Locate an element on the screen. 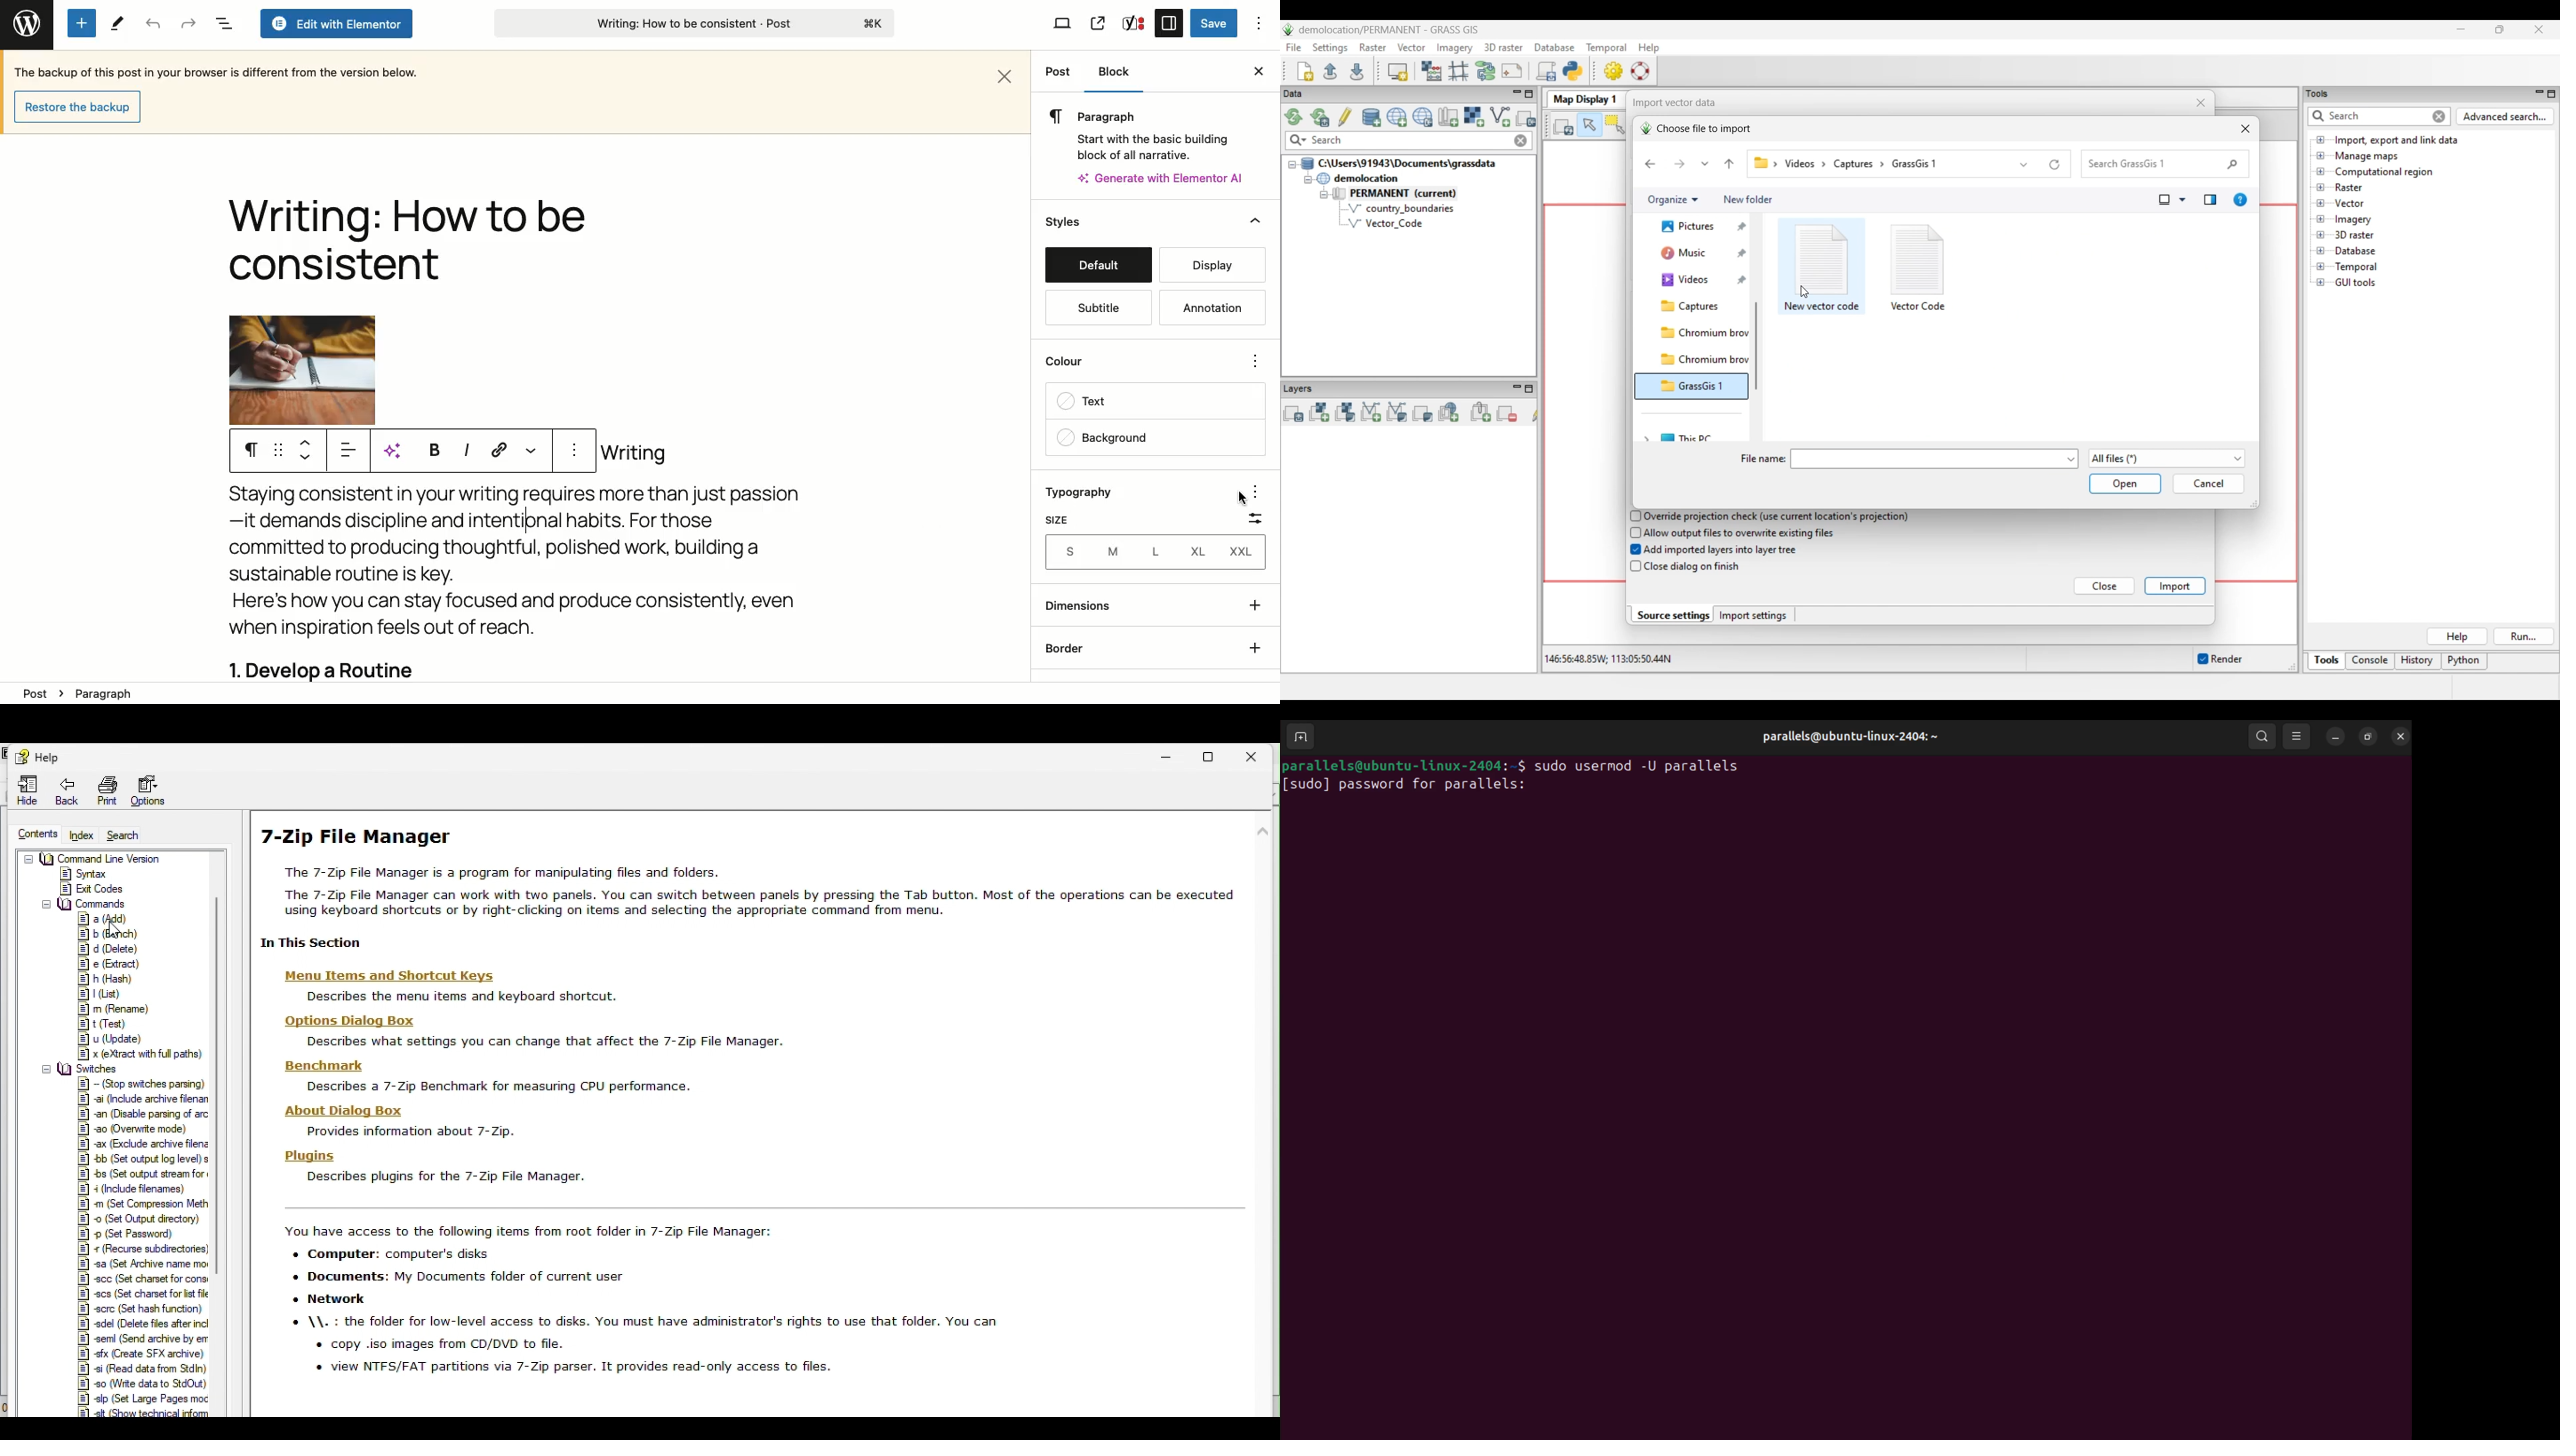 The image size is (2576, 1456). Bold is located at coordinates (432, 449).